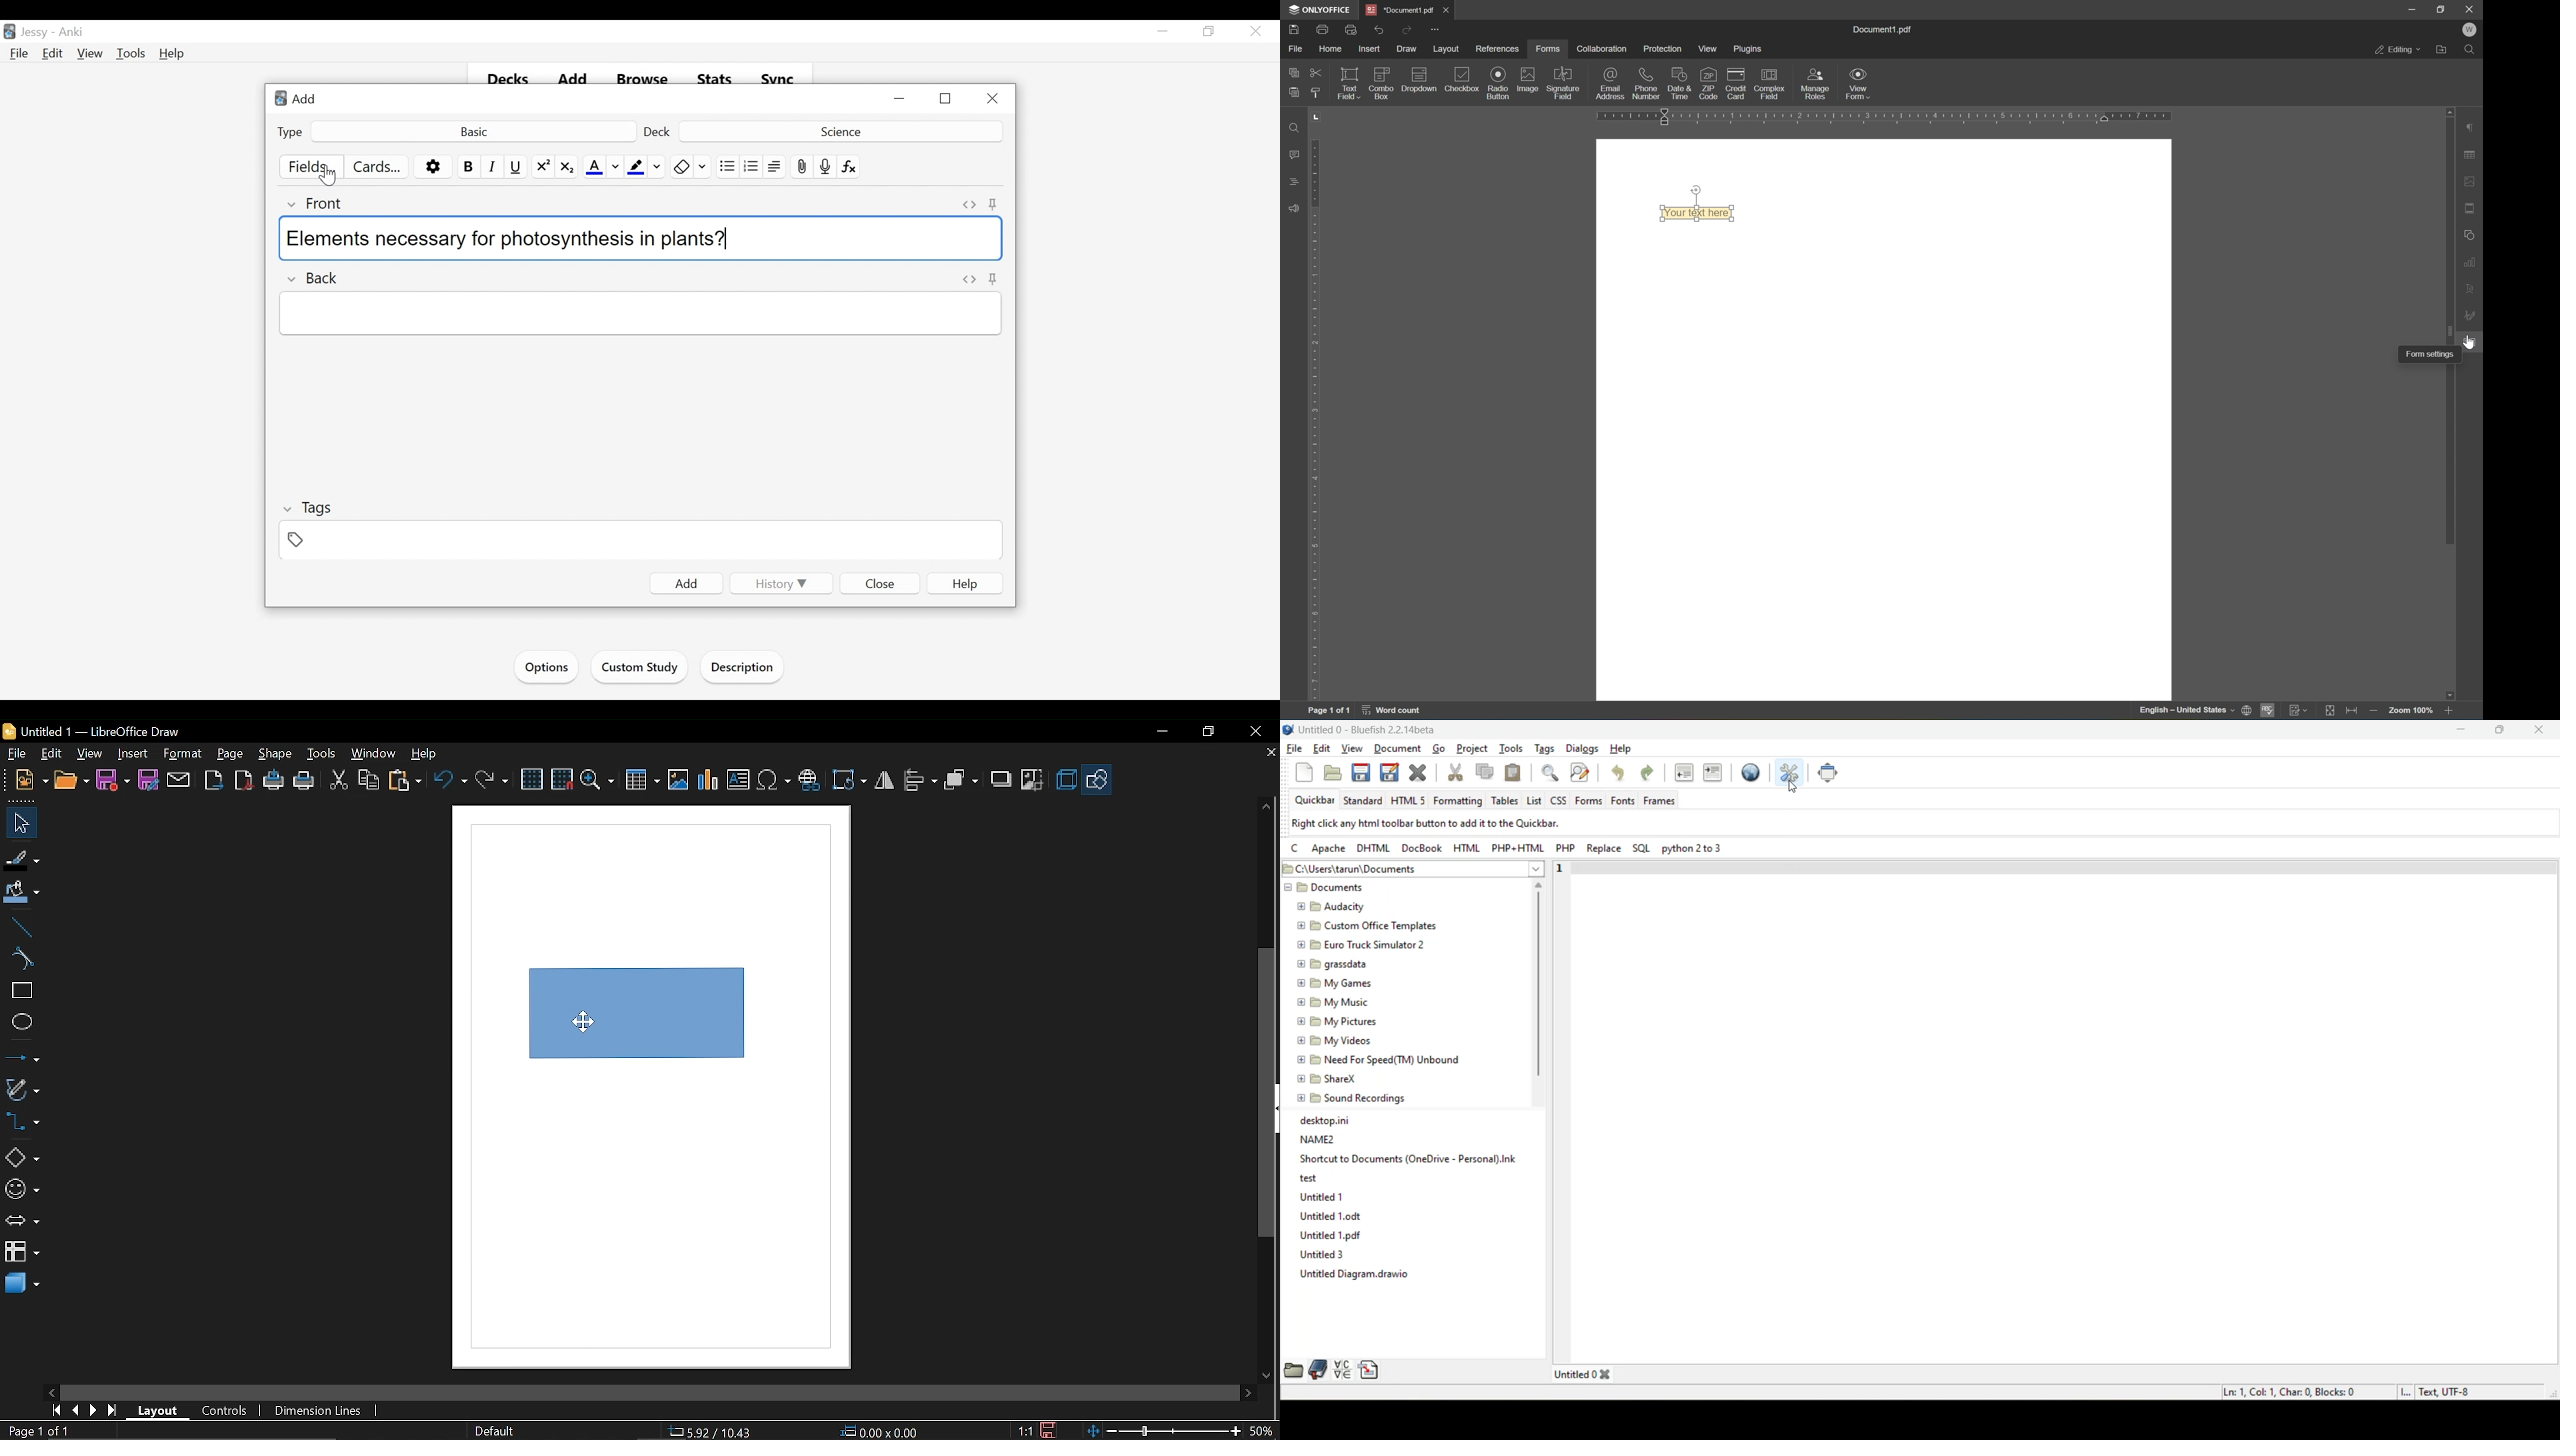 The image size is (2576, 1456). What do you see at coordinates (71, 781) in the screenshot?
I see `Open` at bounding box center [71, 781].